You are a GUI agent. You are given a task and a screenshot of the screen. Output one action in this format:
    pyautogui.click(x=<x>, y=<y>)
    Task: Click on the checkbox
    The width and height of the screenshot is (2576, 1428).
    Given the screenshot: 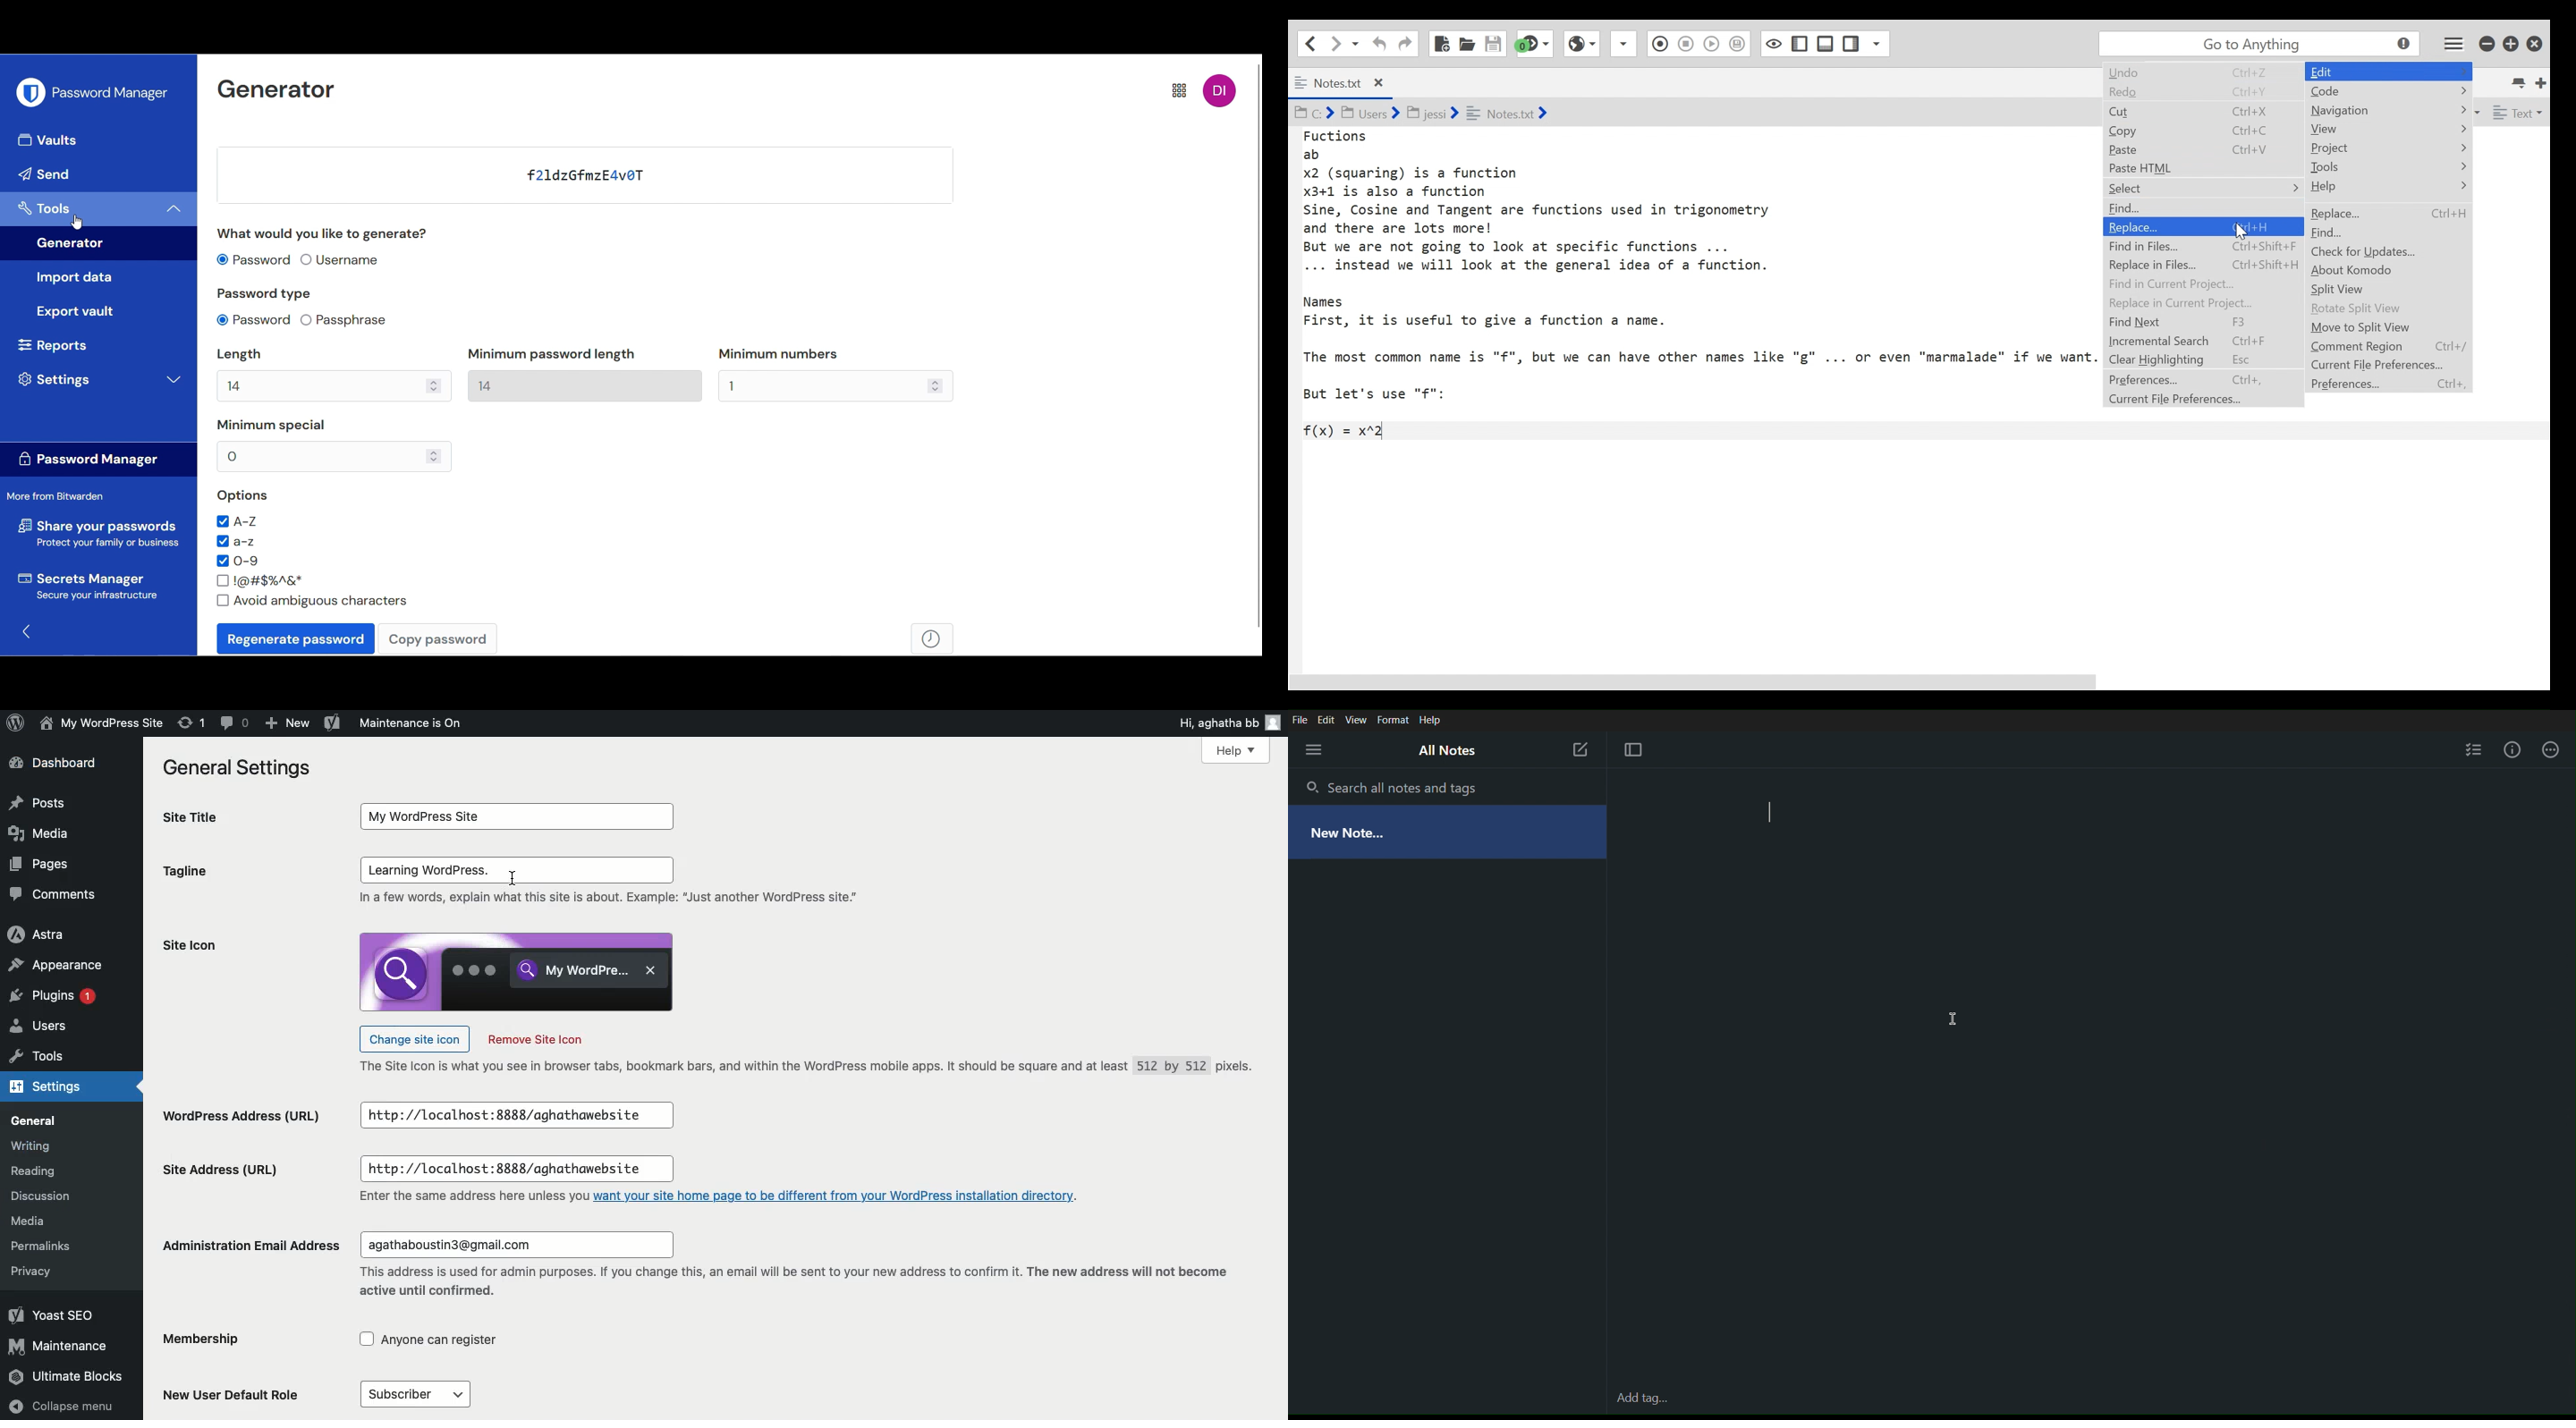 What is the action you would take?
    pyautogui.click(x=432, y=1339)
    